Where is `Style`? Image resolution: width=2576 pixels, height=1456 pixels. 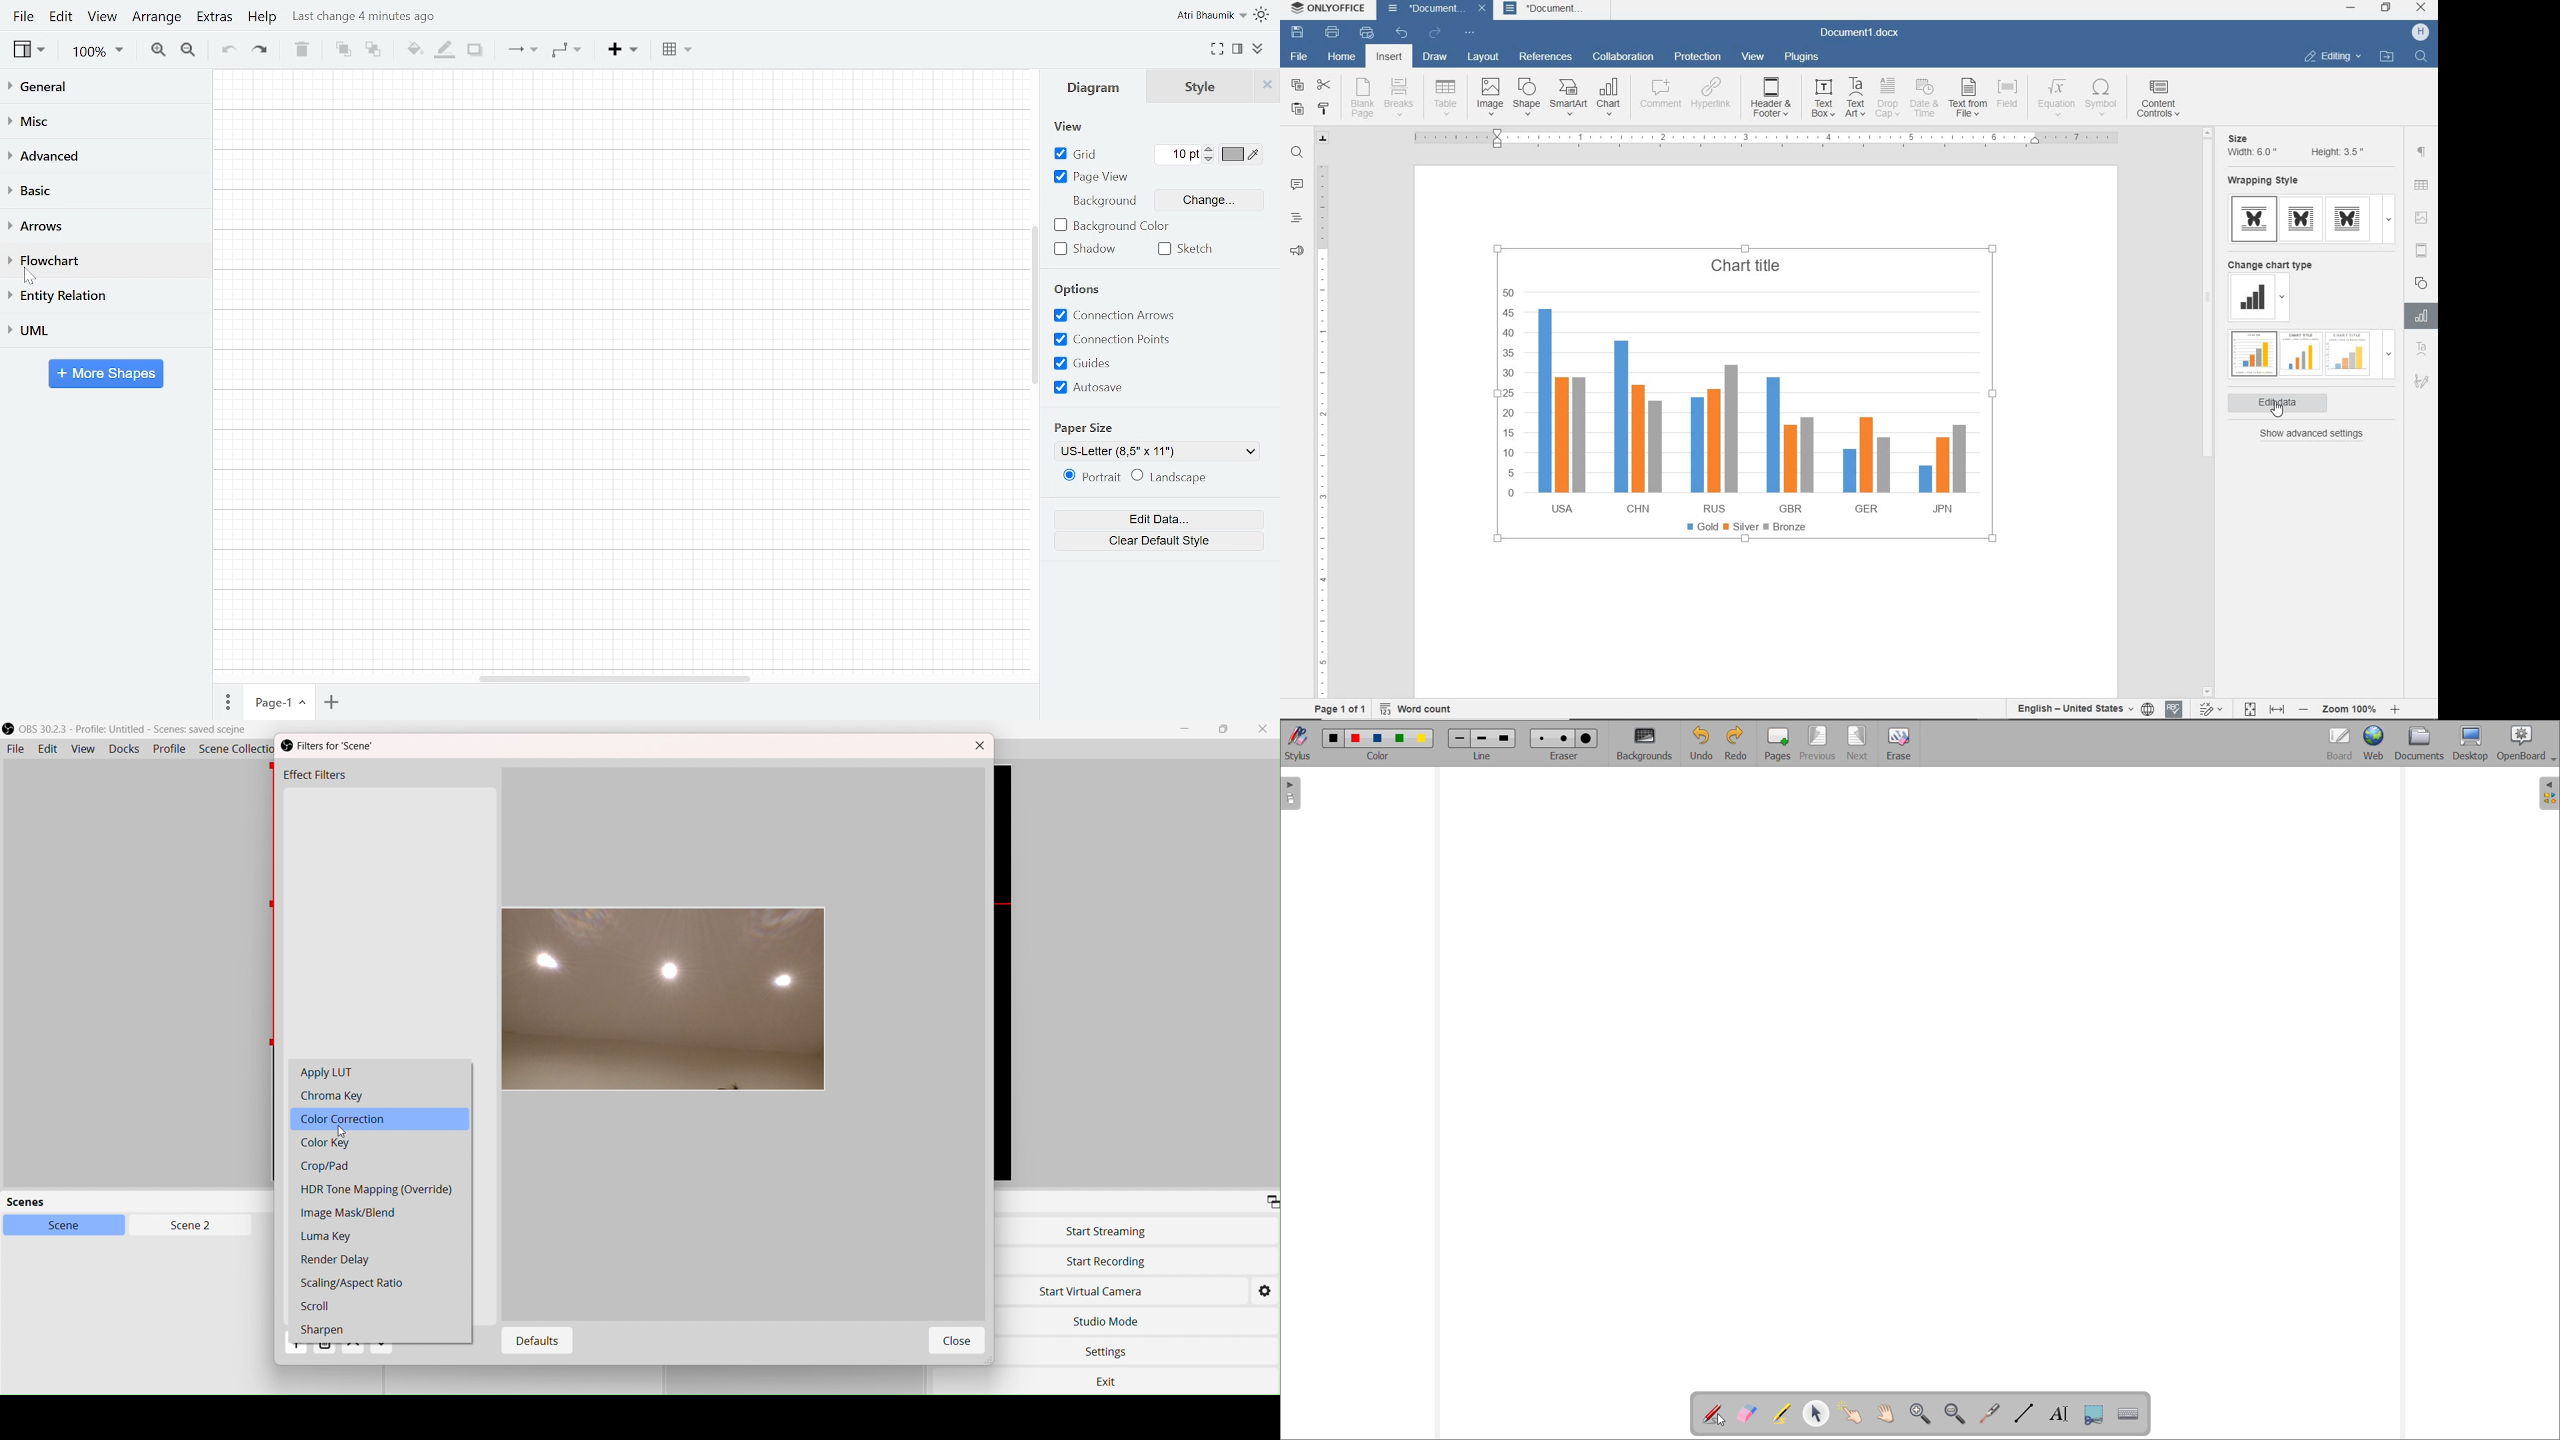 Style is located at coordinates (1205, 86).